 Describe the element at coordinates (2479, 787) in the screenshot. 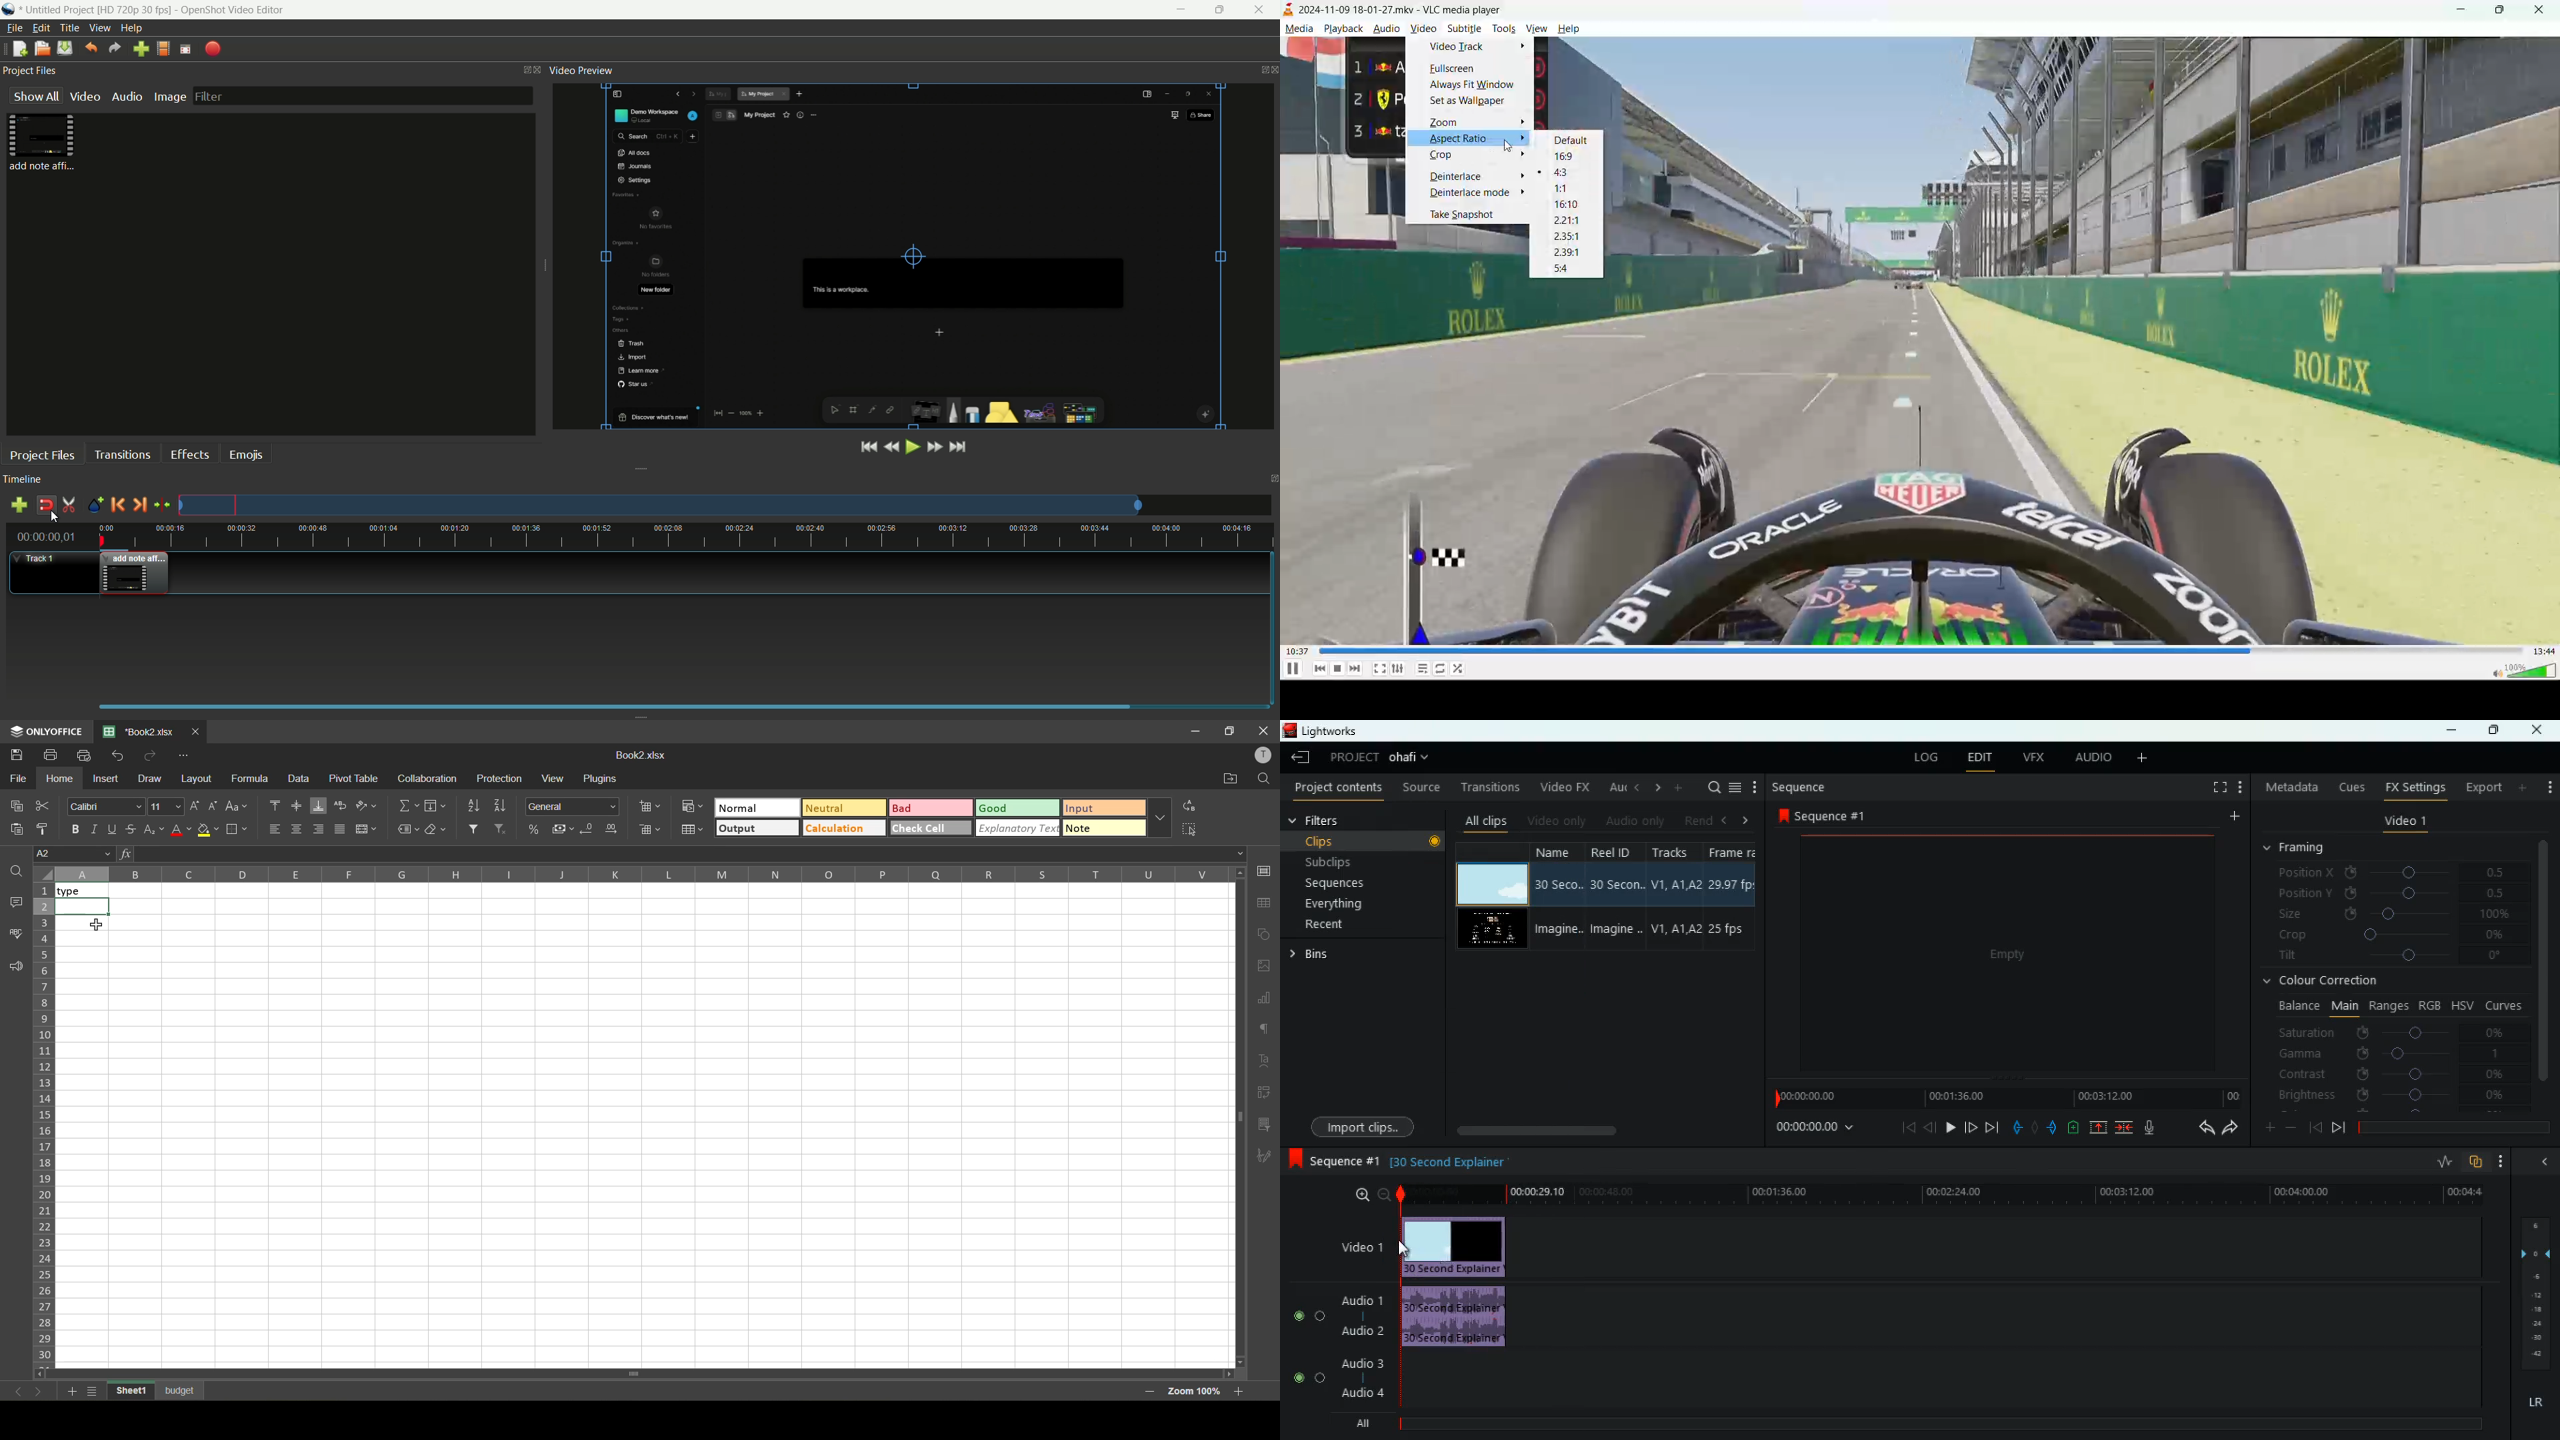

I see `export` at that location.